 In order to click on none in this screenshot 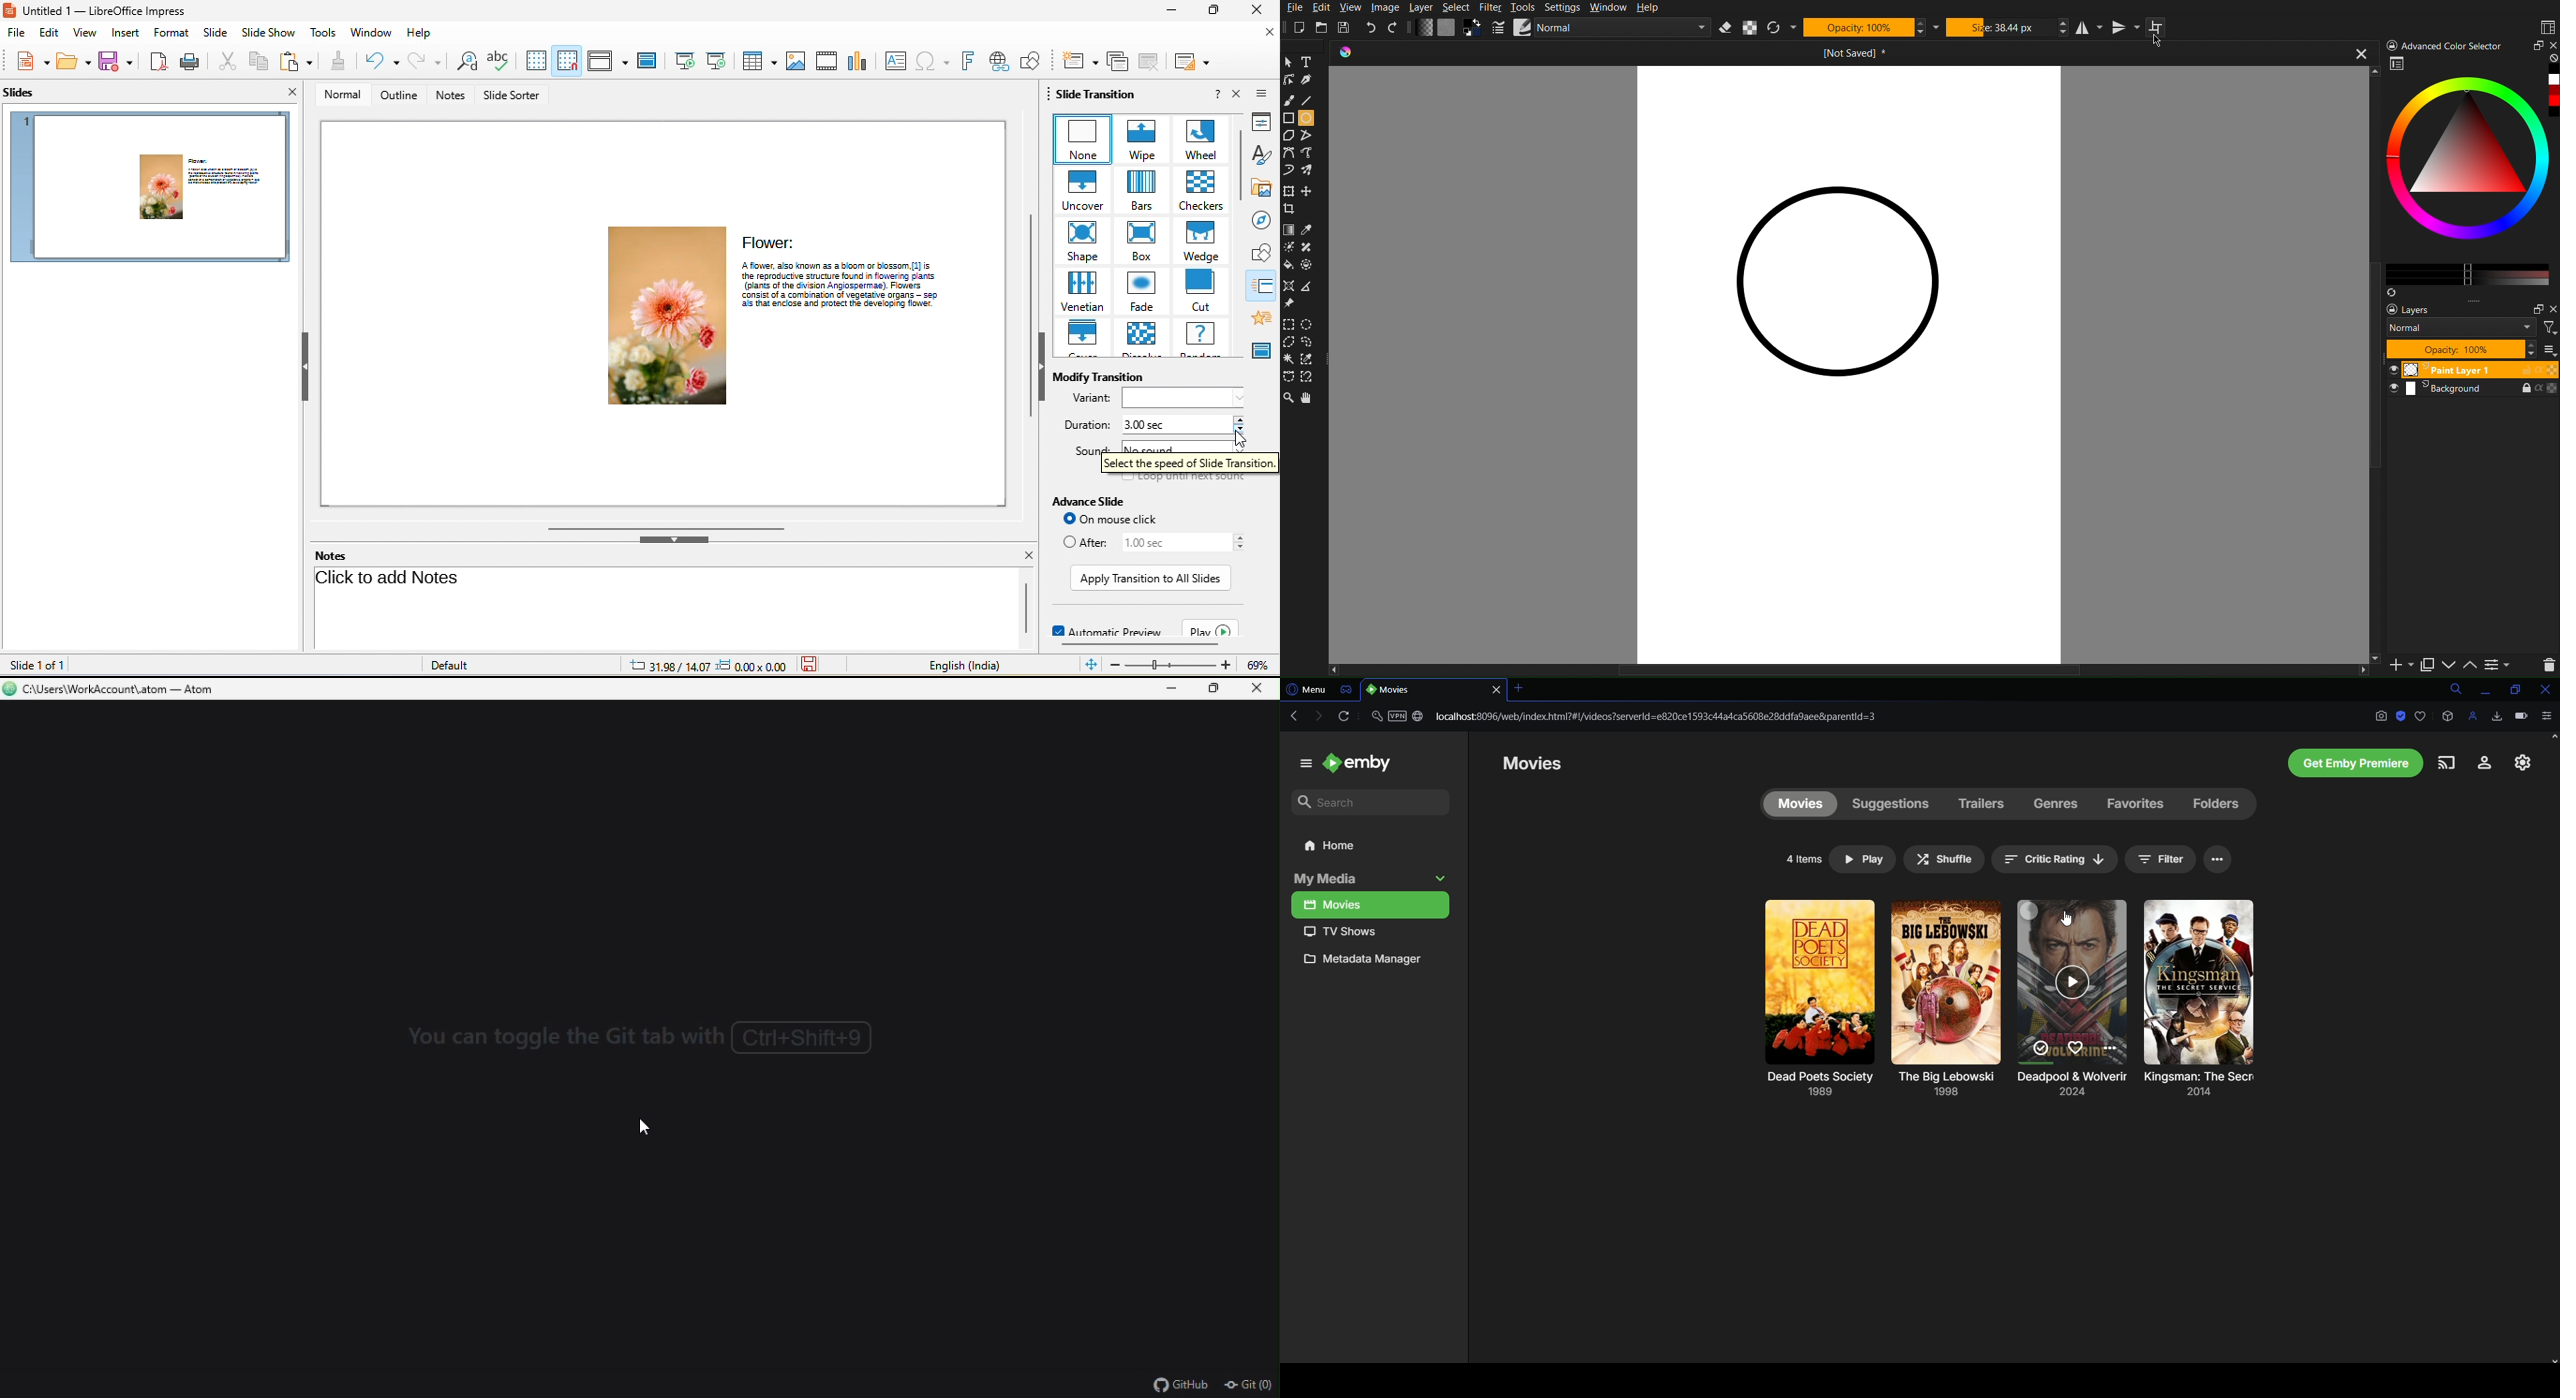, I will do `click(2551, 59)`.